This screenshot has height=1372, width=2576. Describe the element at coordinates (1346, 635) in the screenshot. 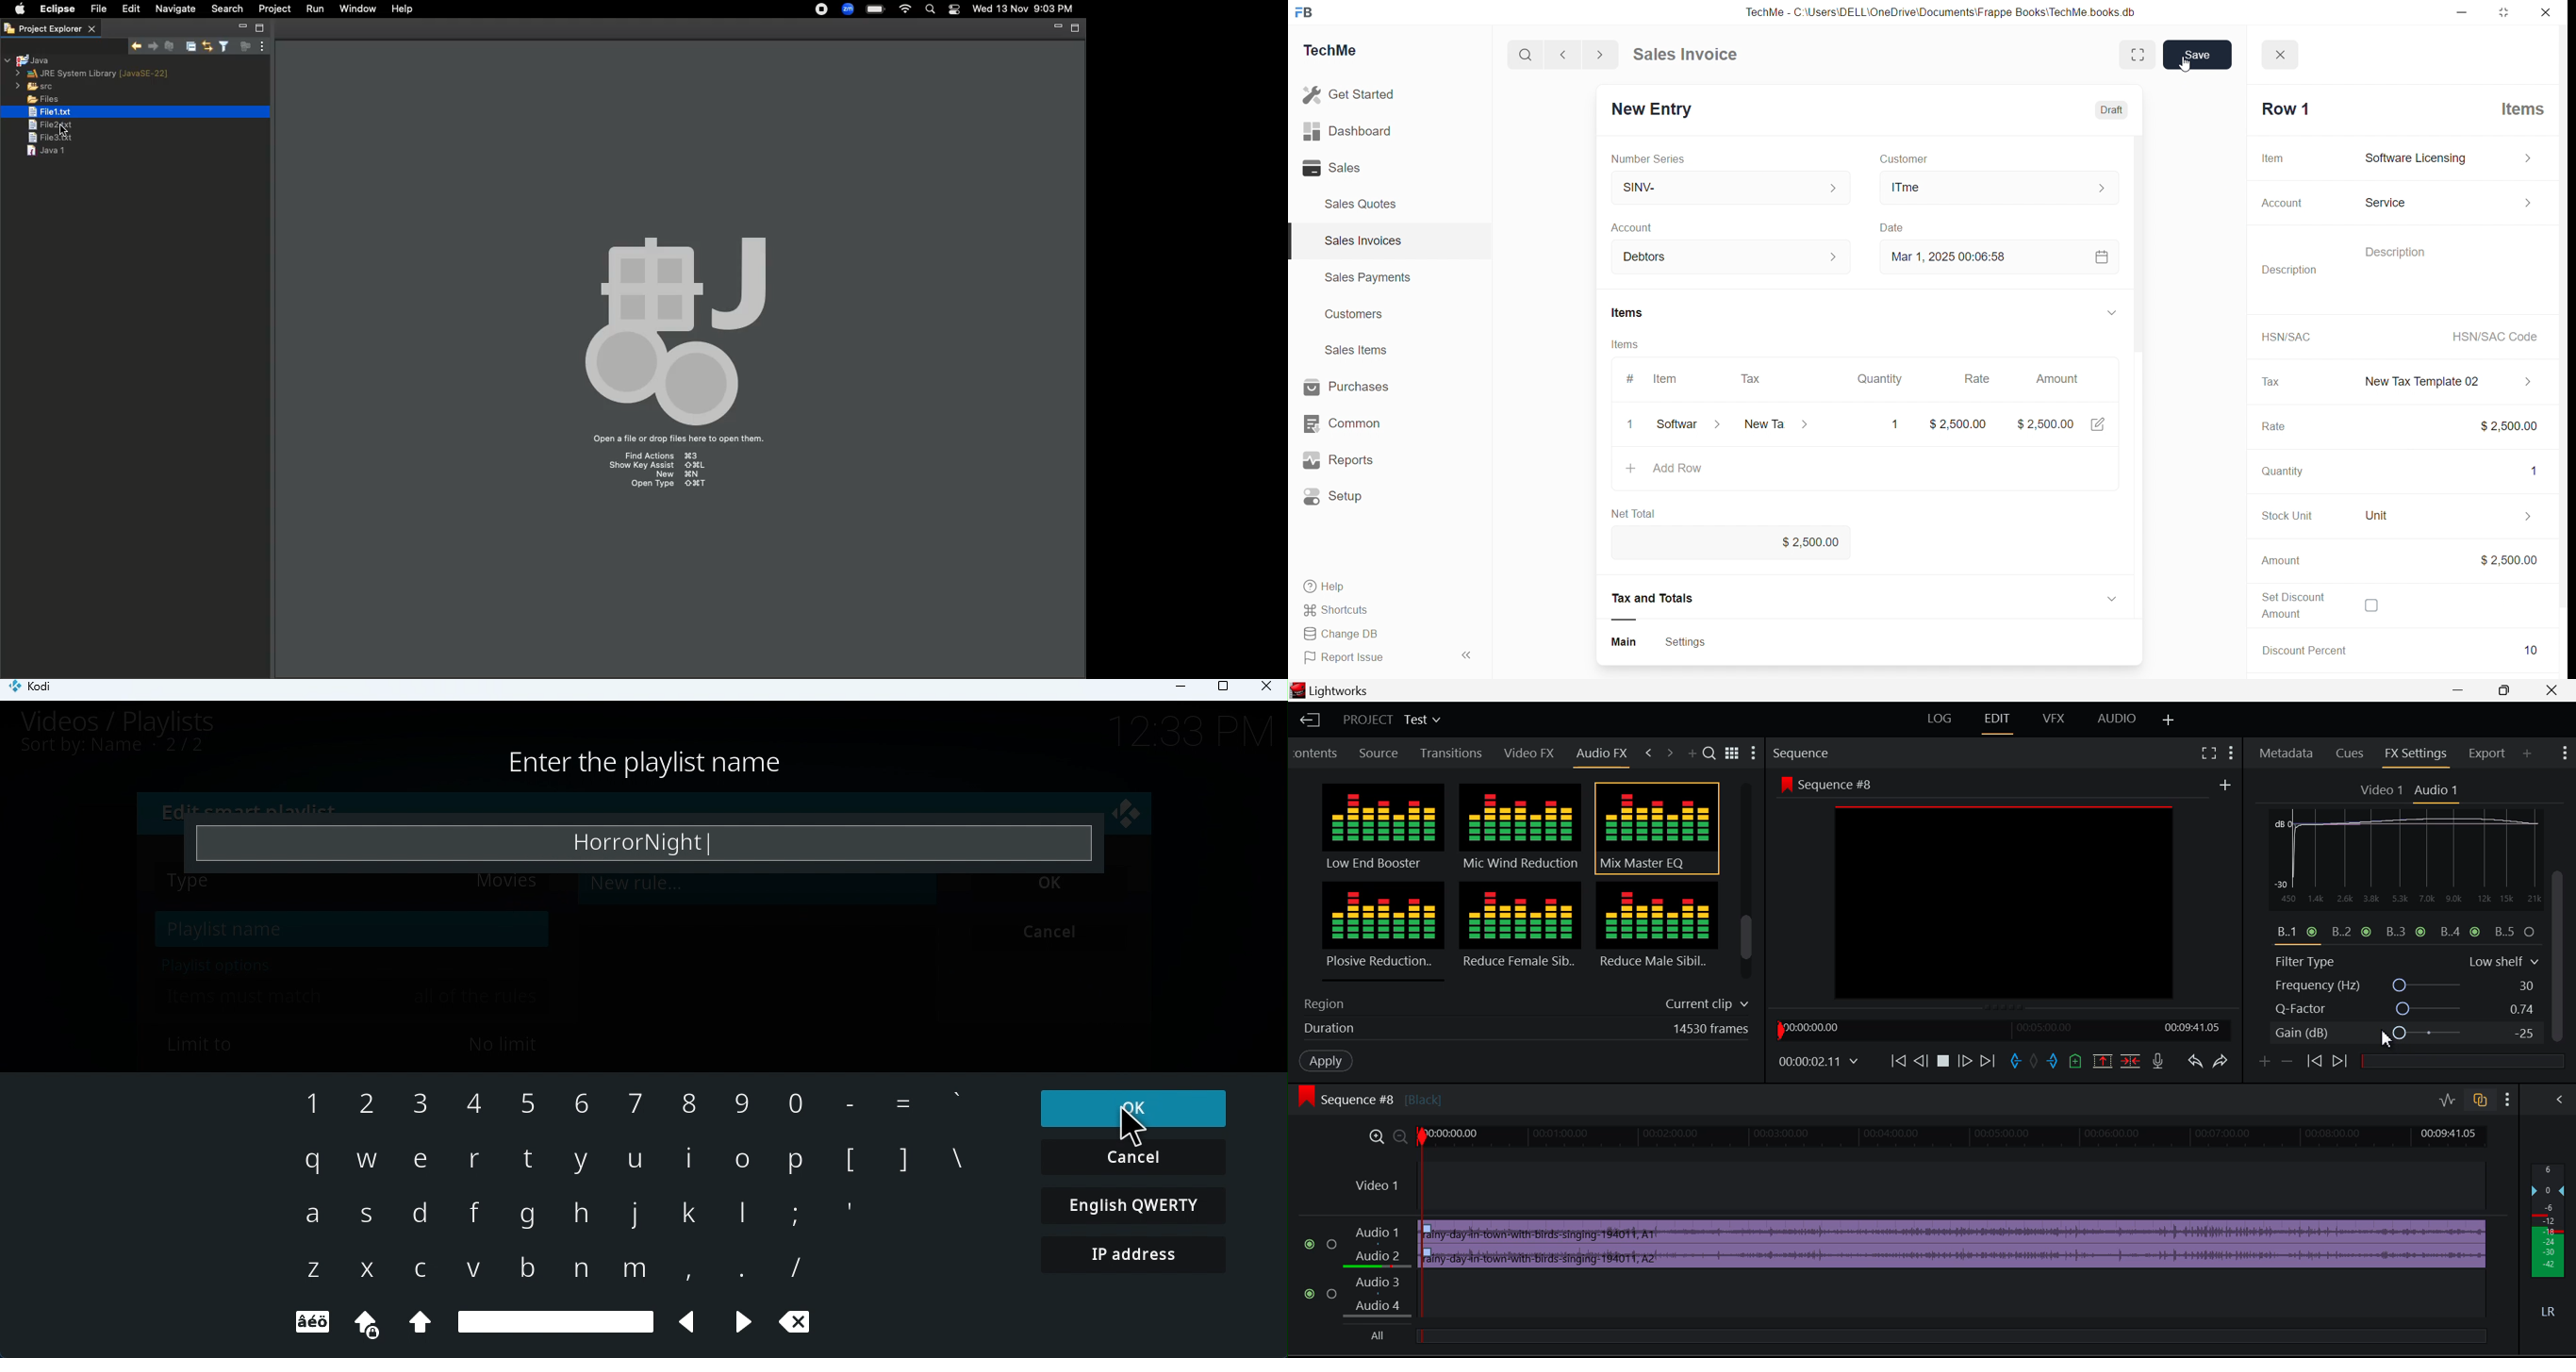

I see `B& Change DB` at that location.